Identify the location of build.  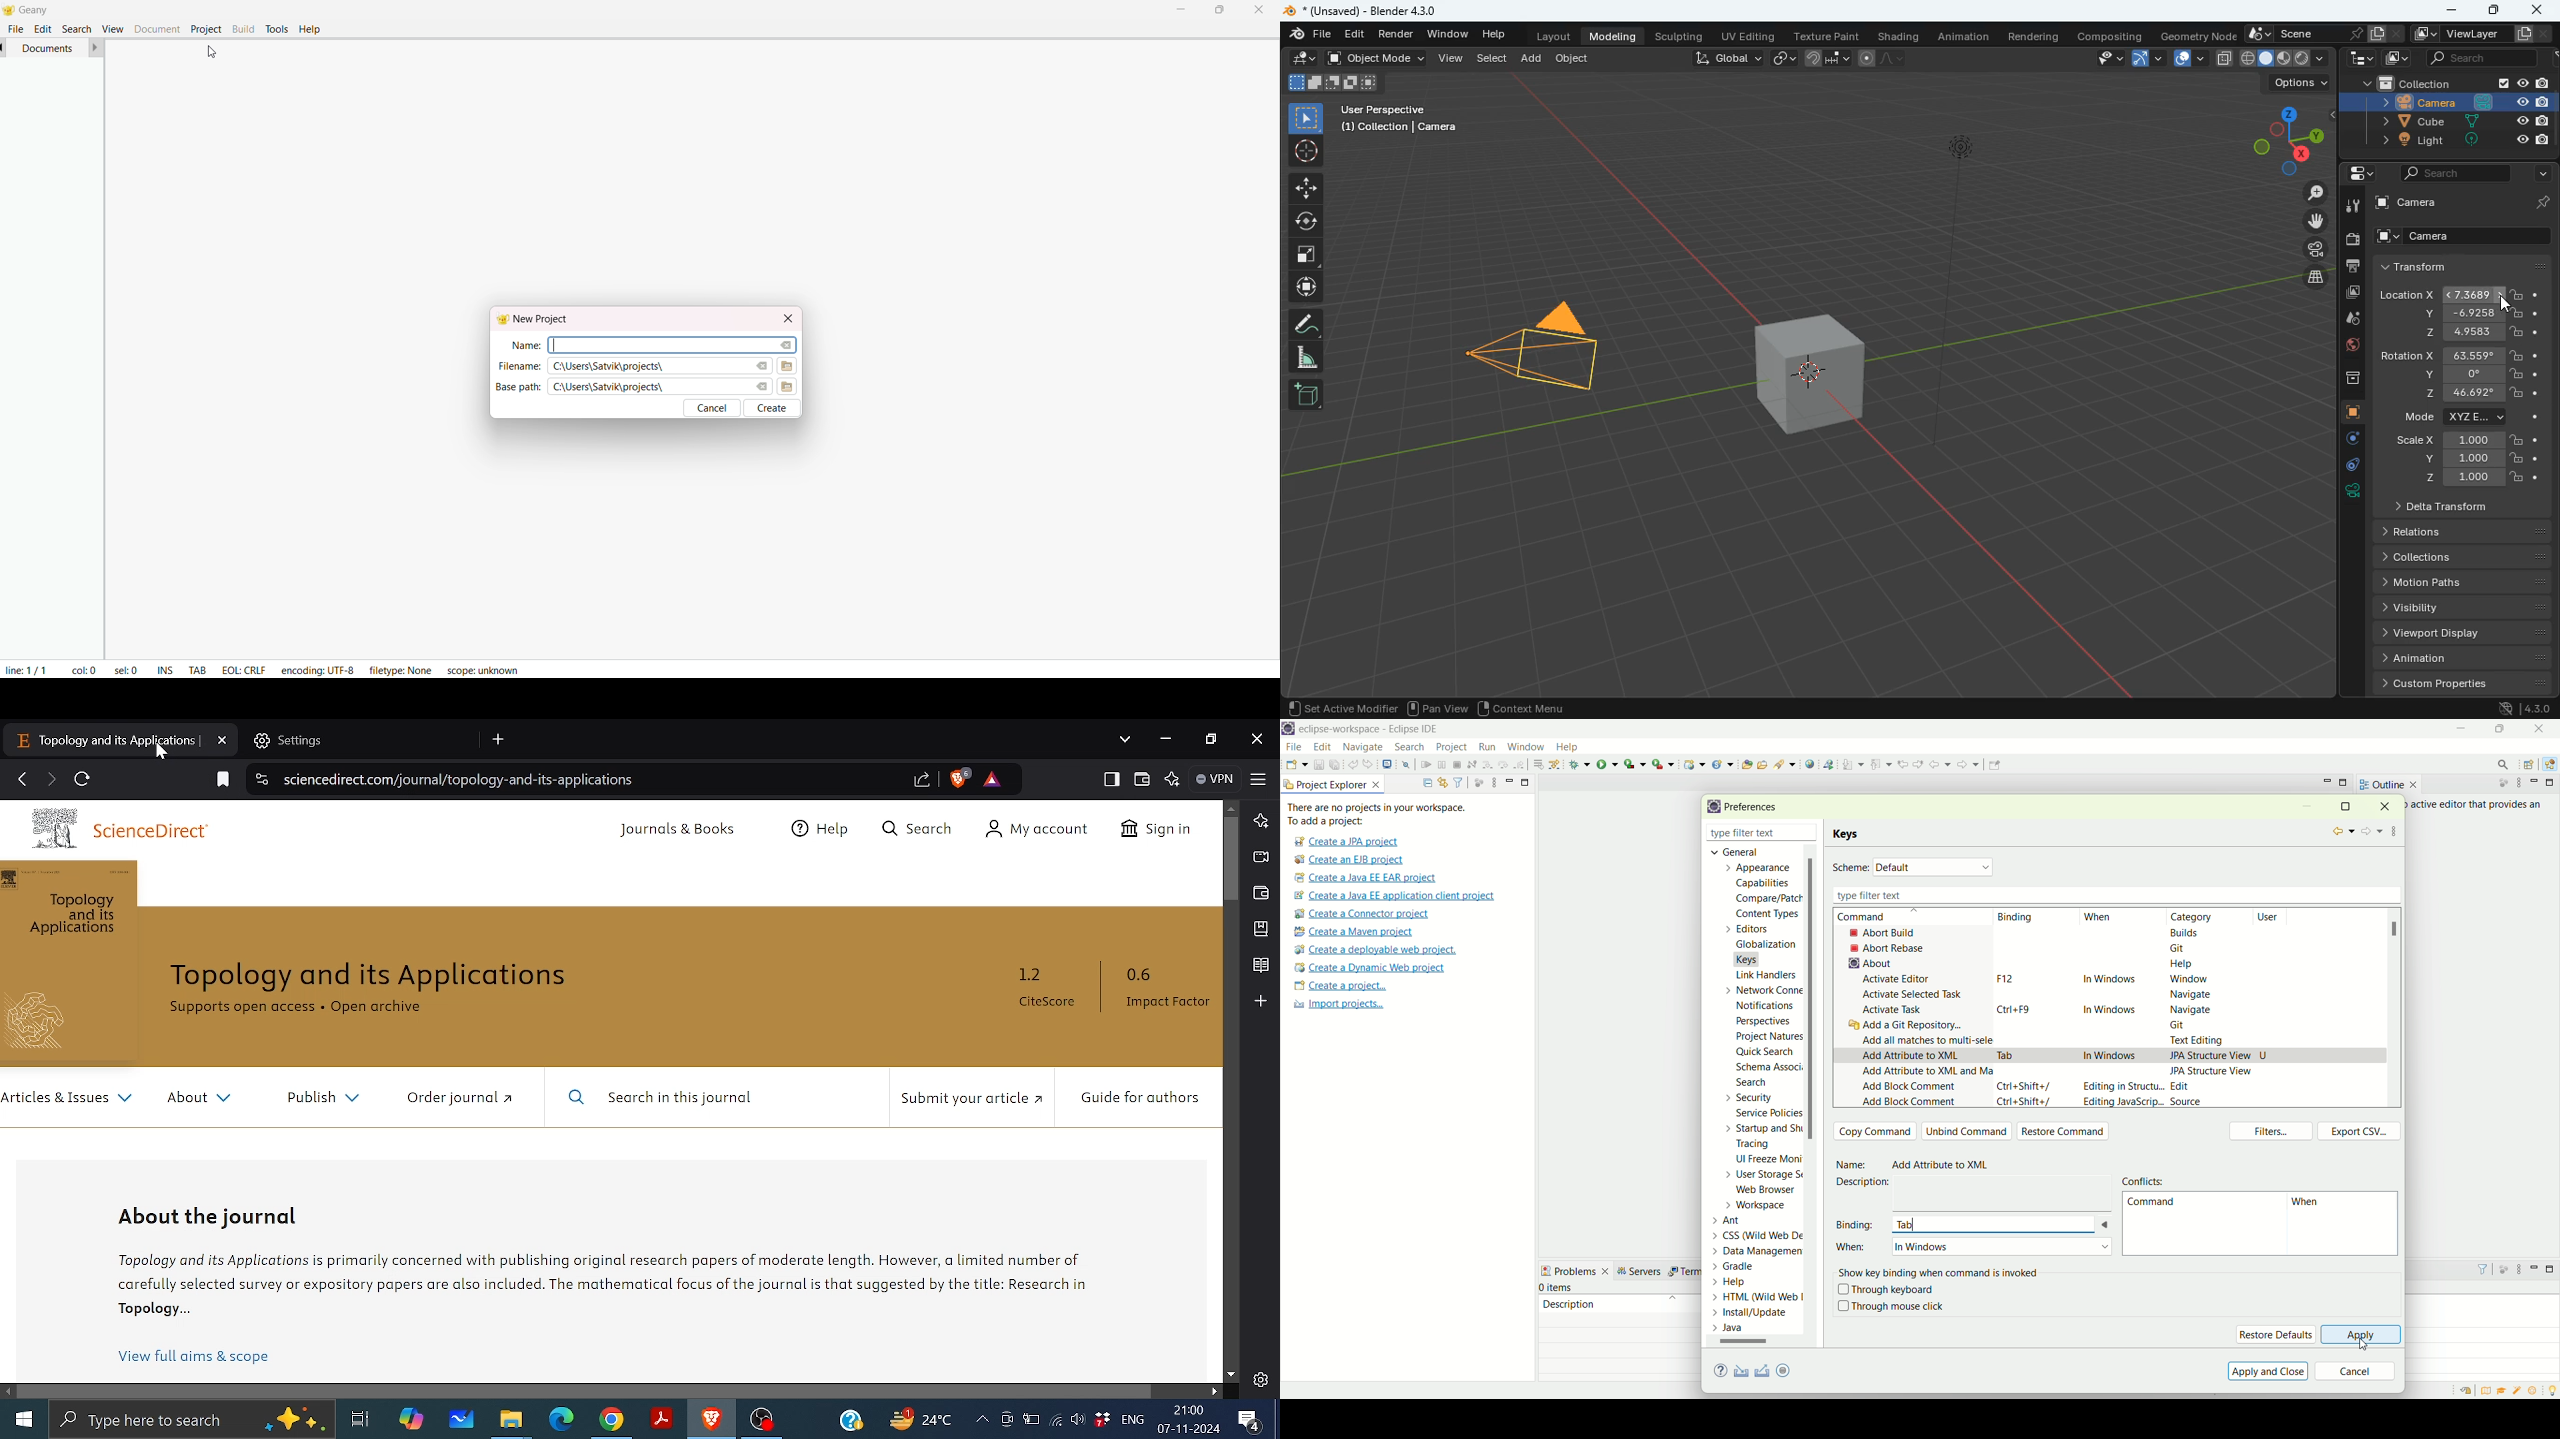
(243, 27).